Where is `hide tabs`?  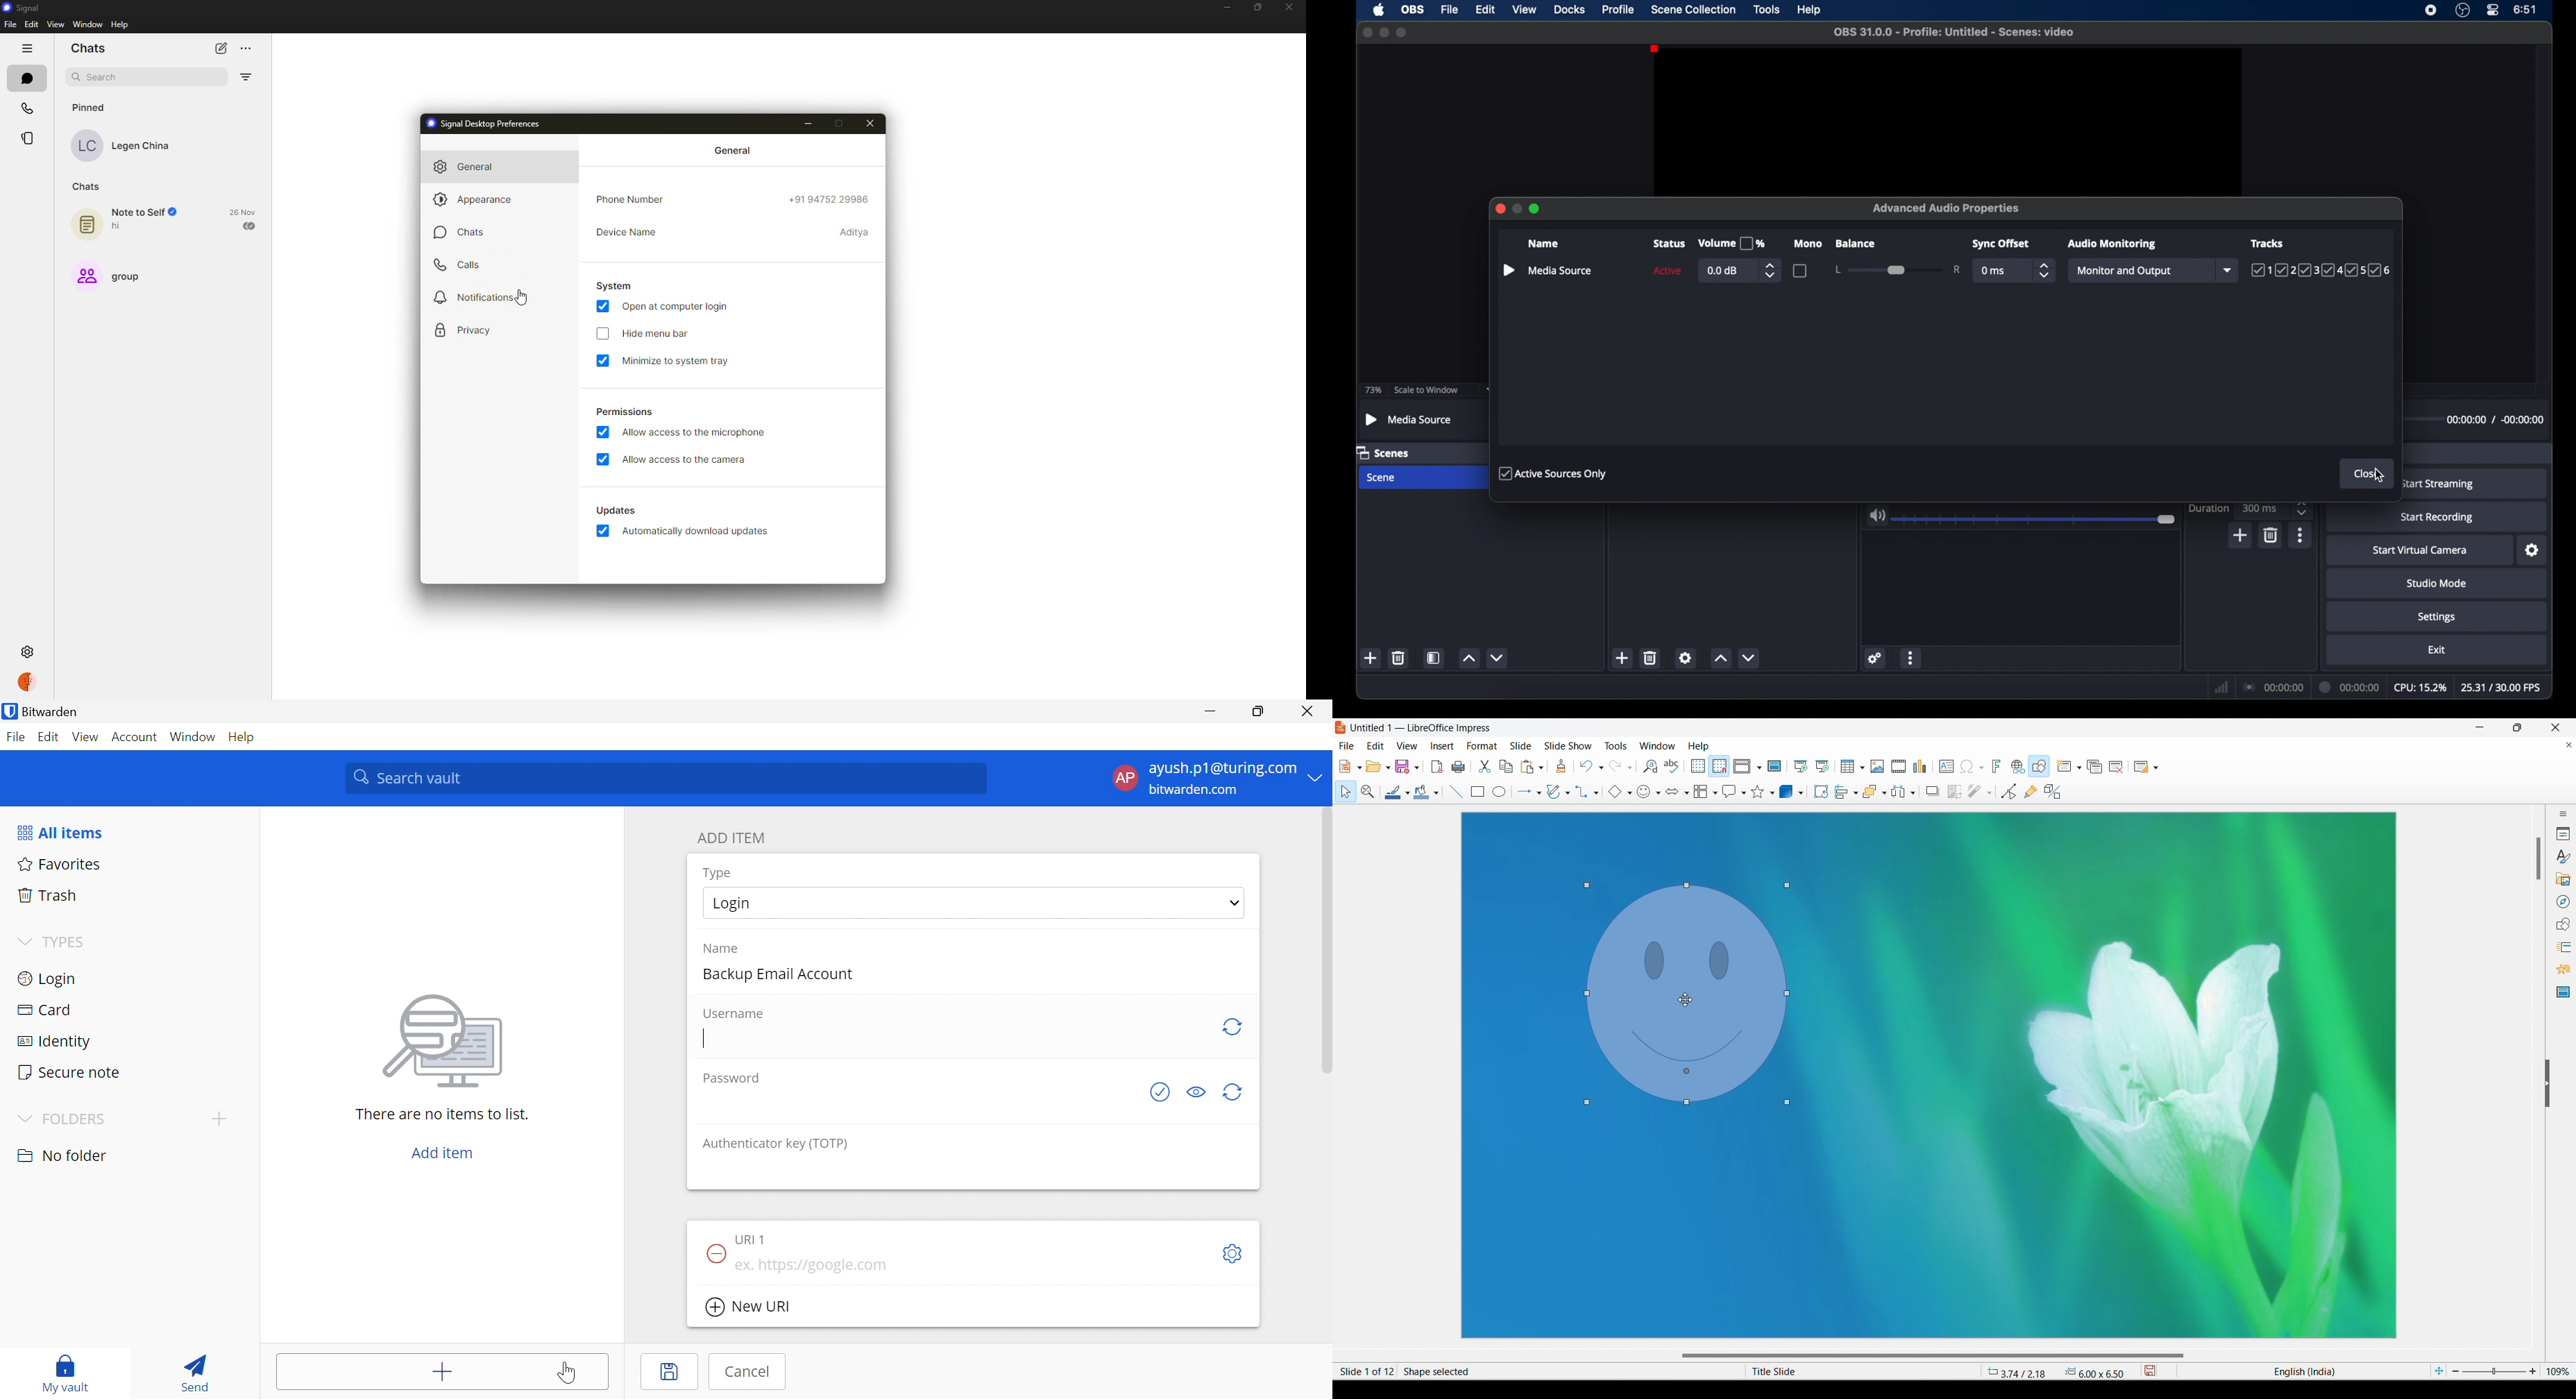
hide tabs is located at coordinates (27, 48).